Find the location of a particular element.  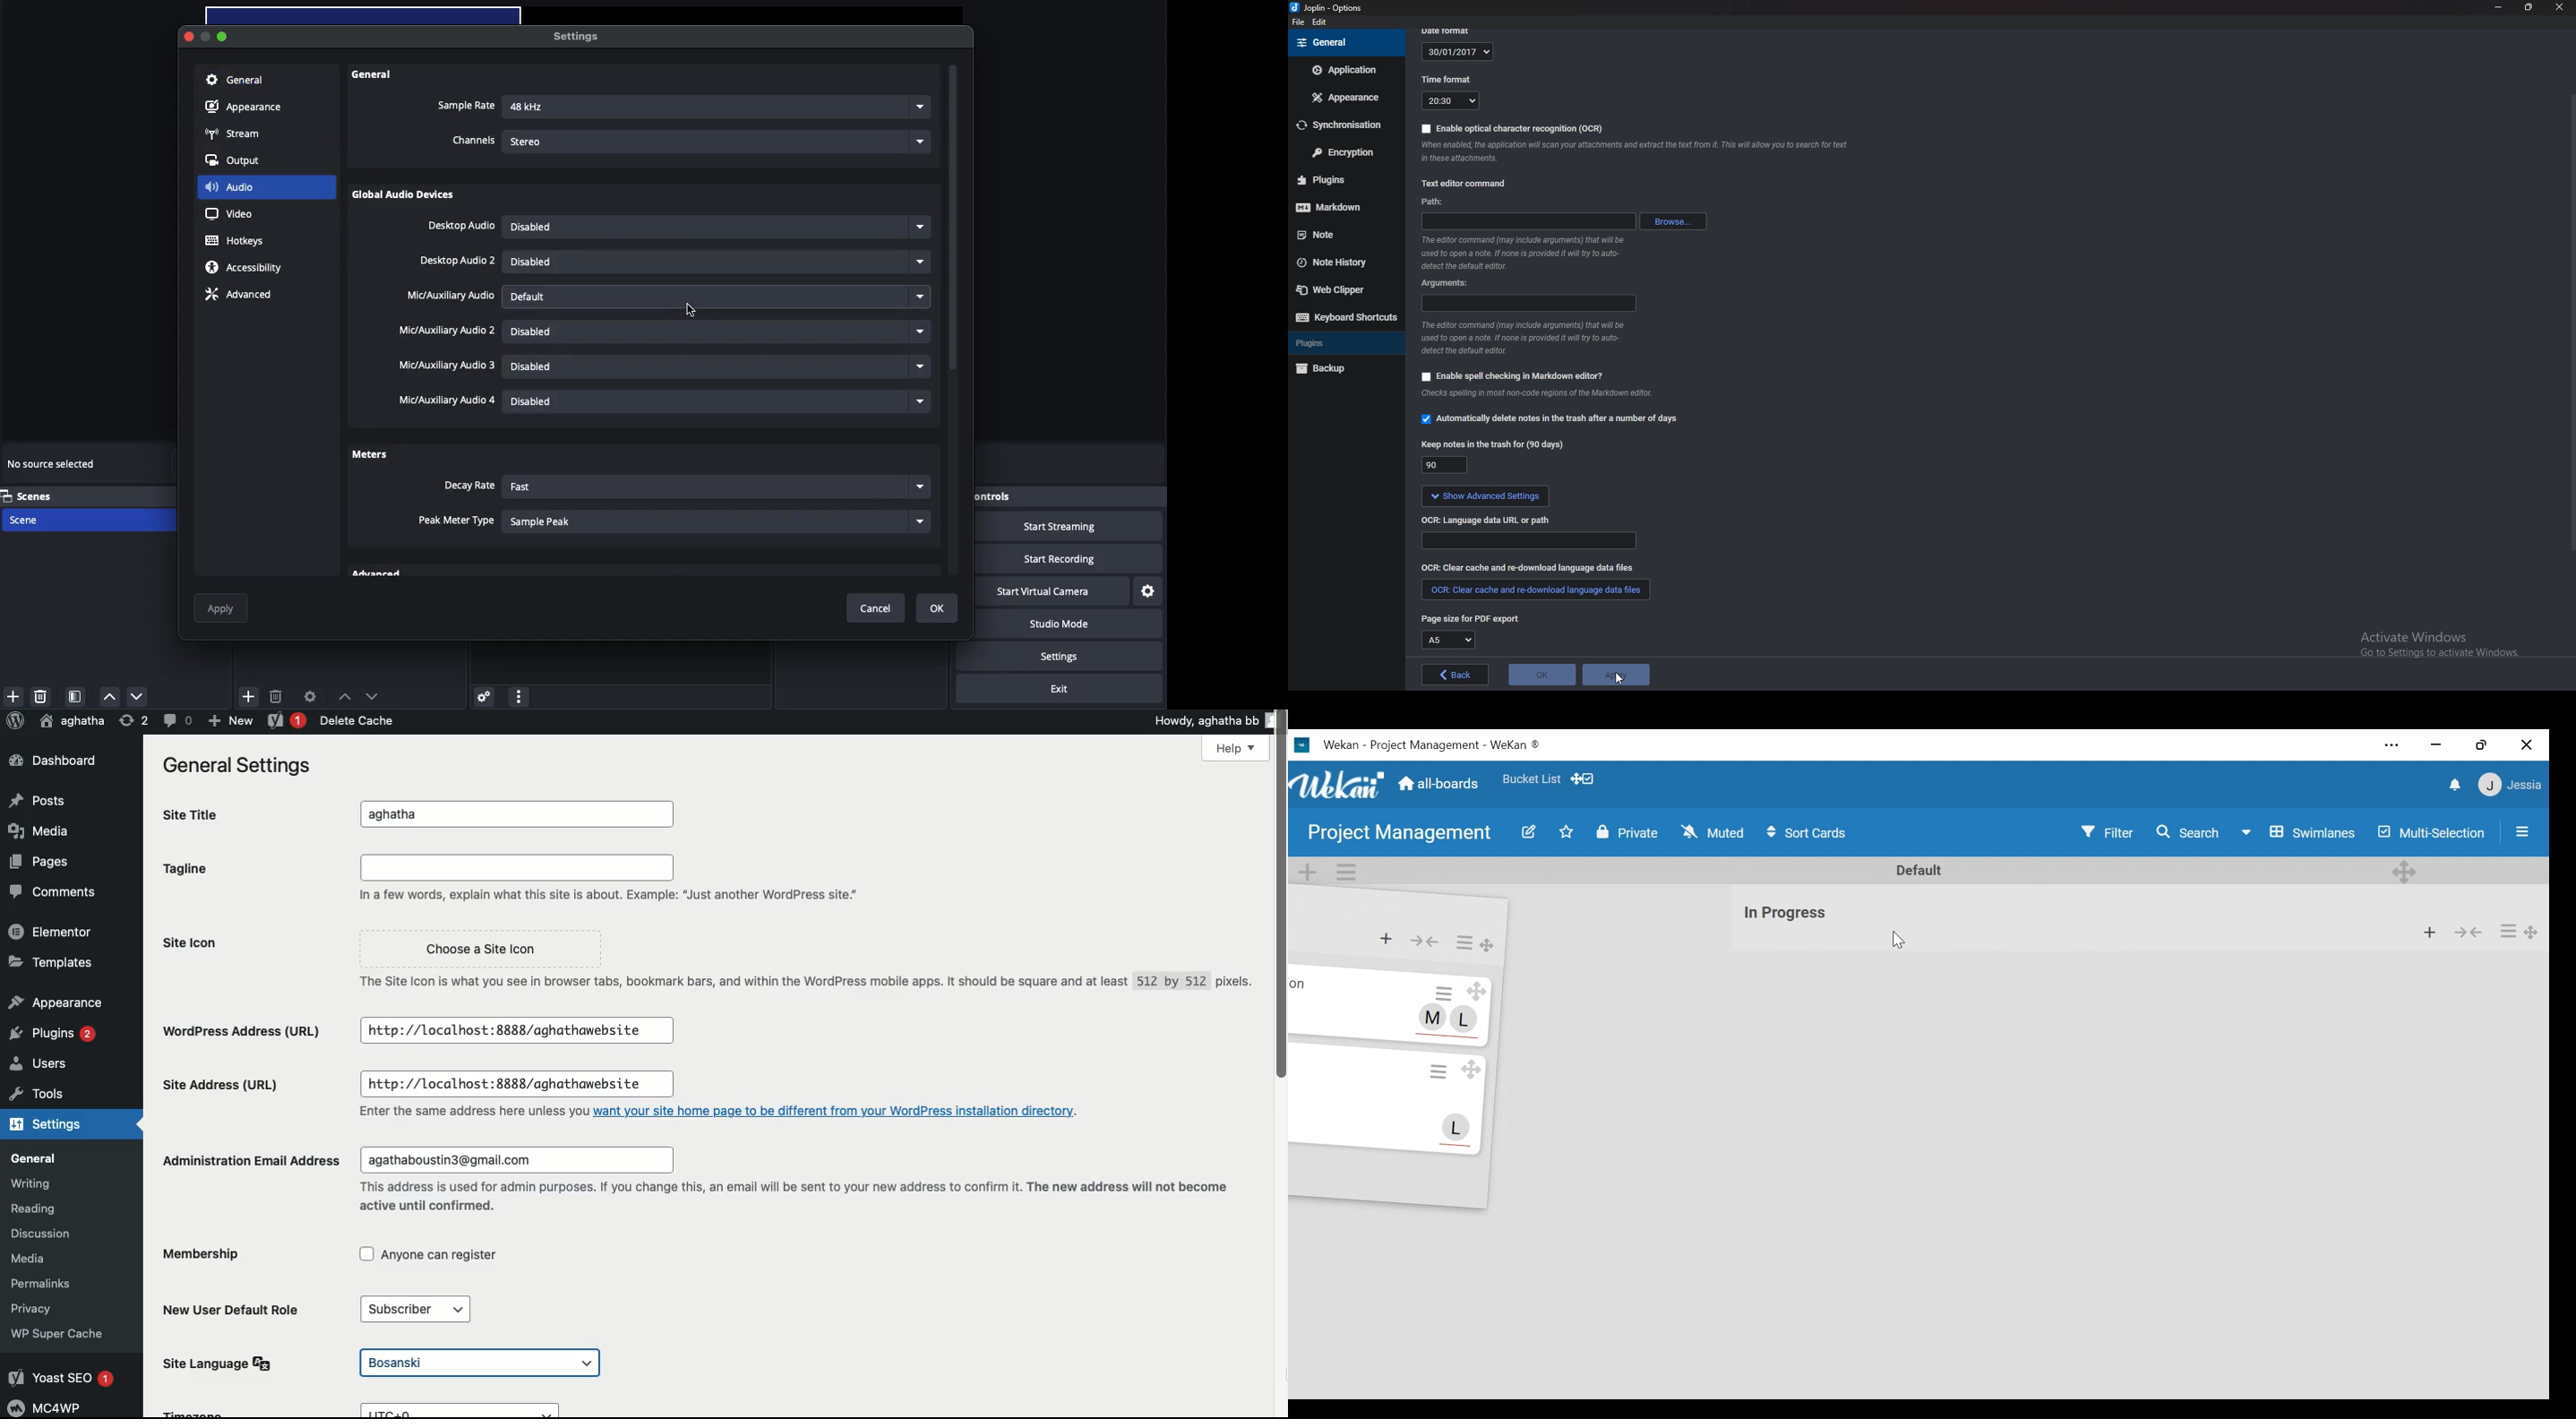

Yoast is located at coordinates (287, 719).